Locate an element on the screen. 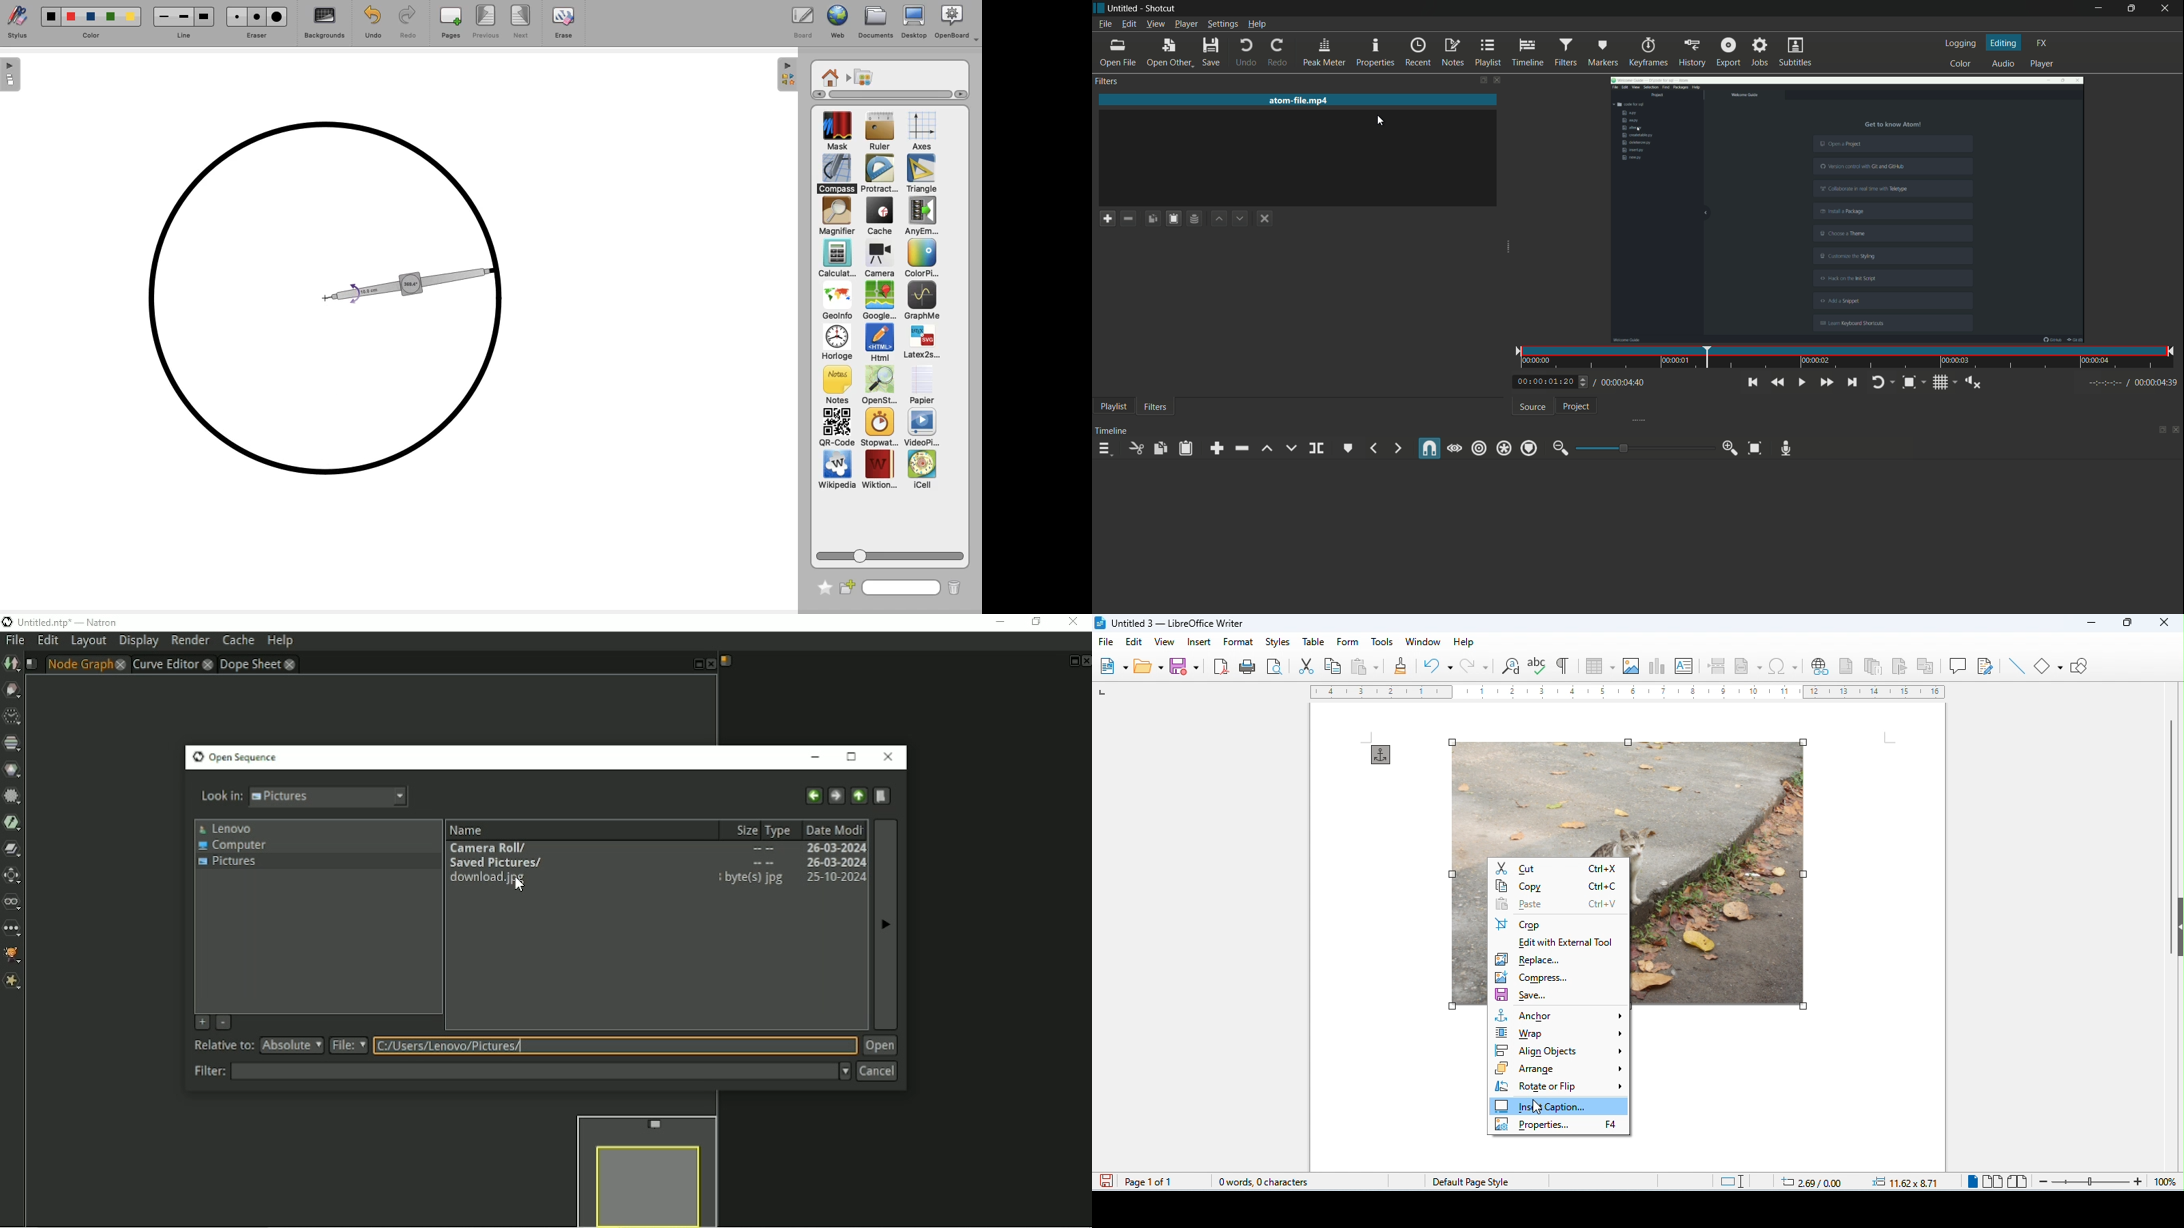 The width and height of the screenshot is (2184, 1232). Documents is located at coordinates (876, 23).